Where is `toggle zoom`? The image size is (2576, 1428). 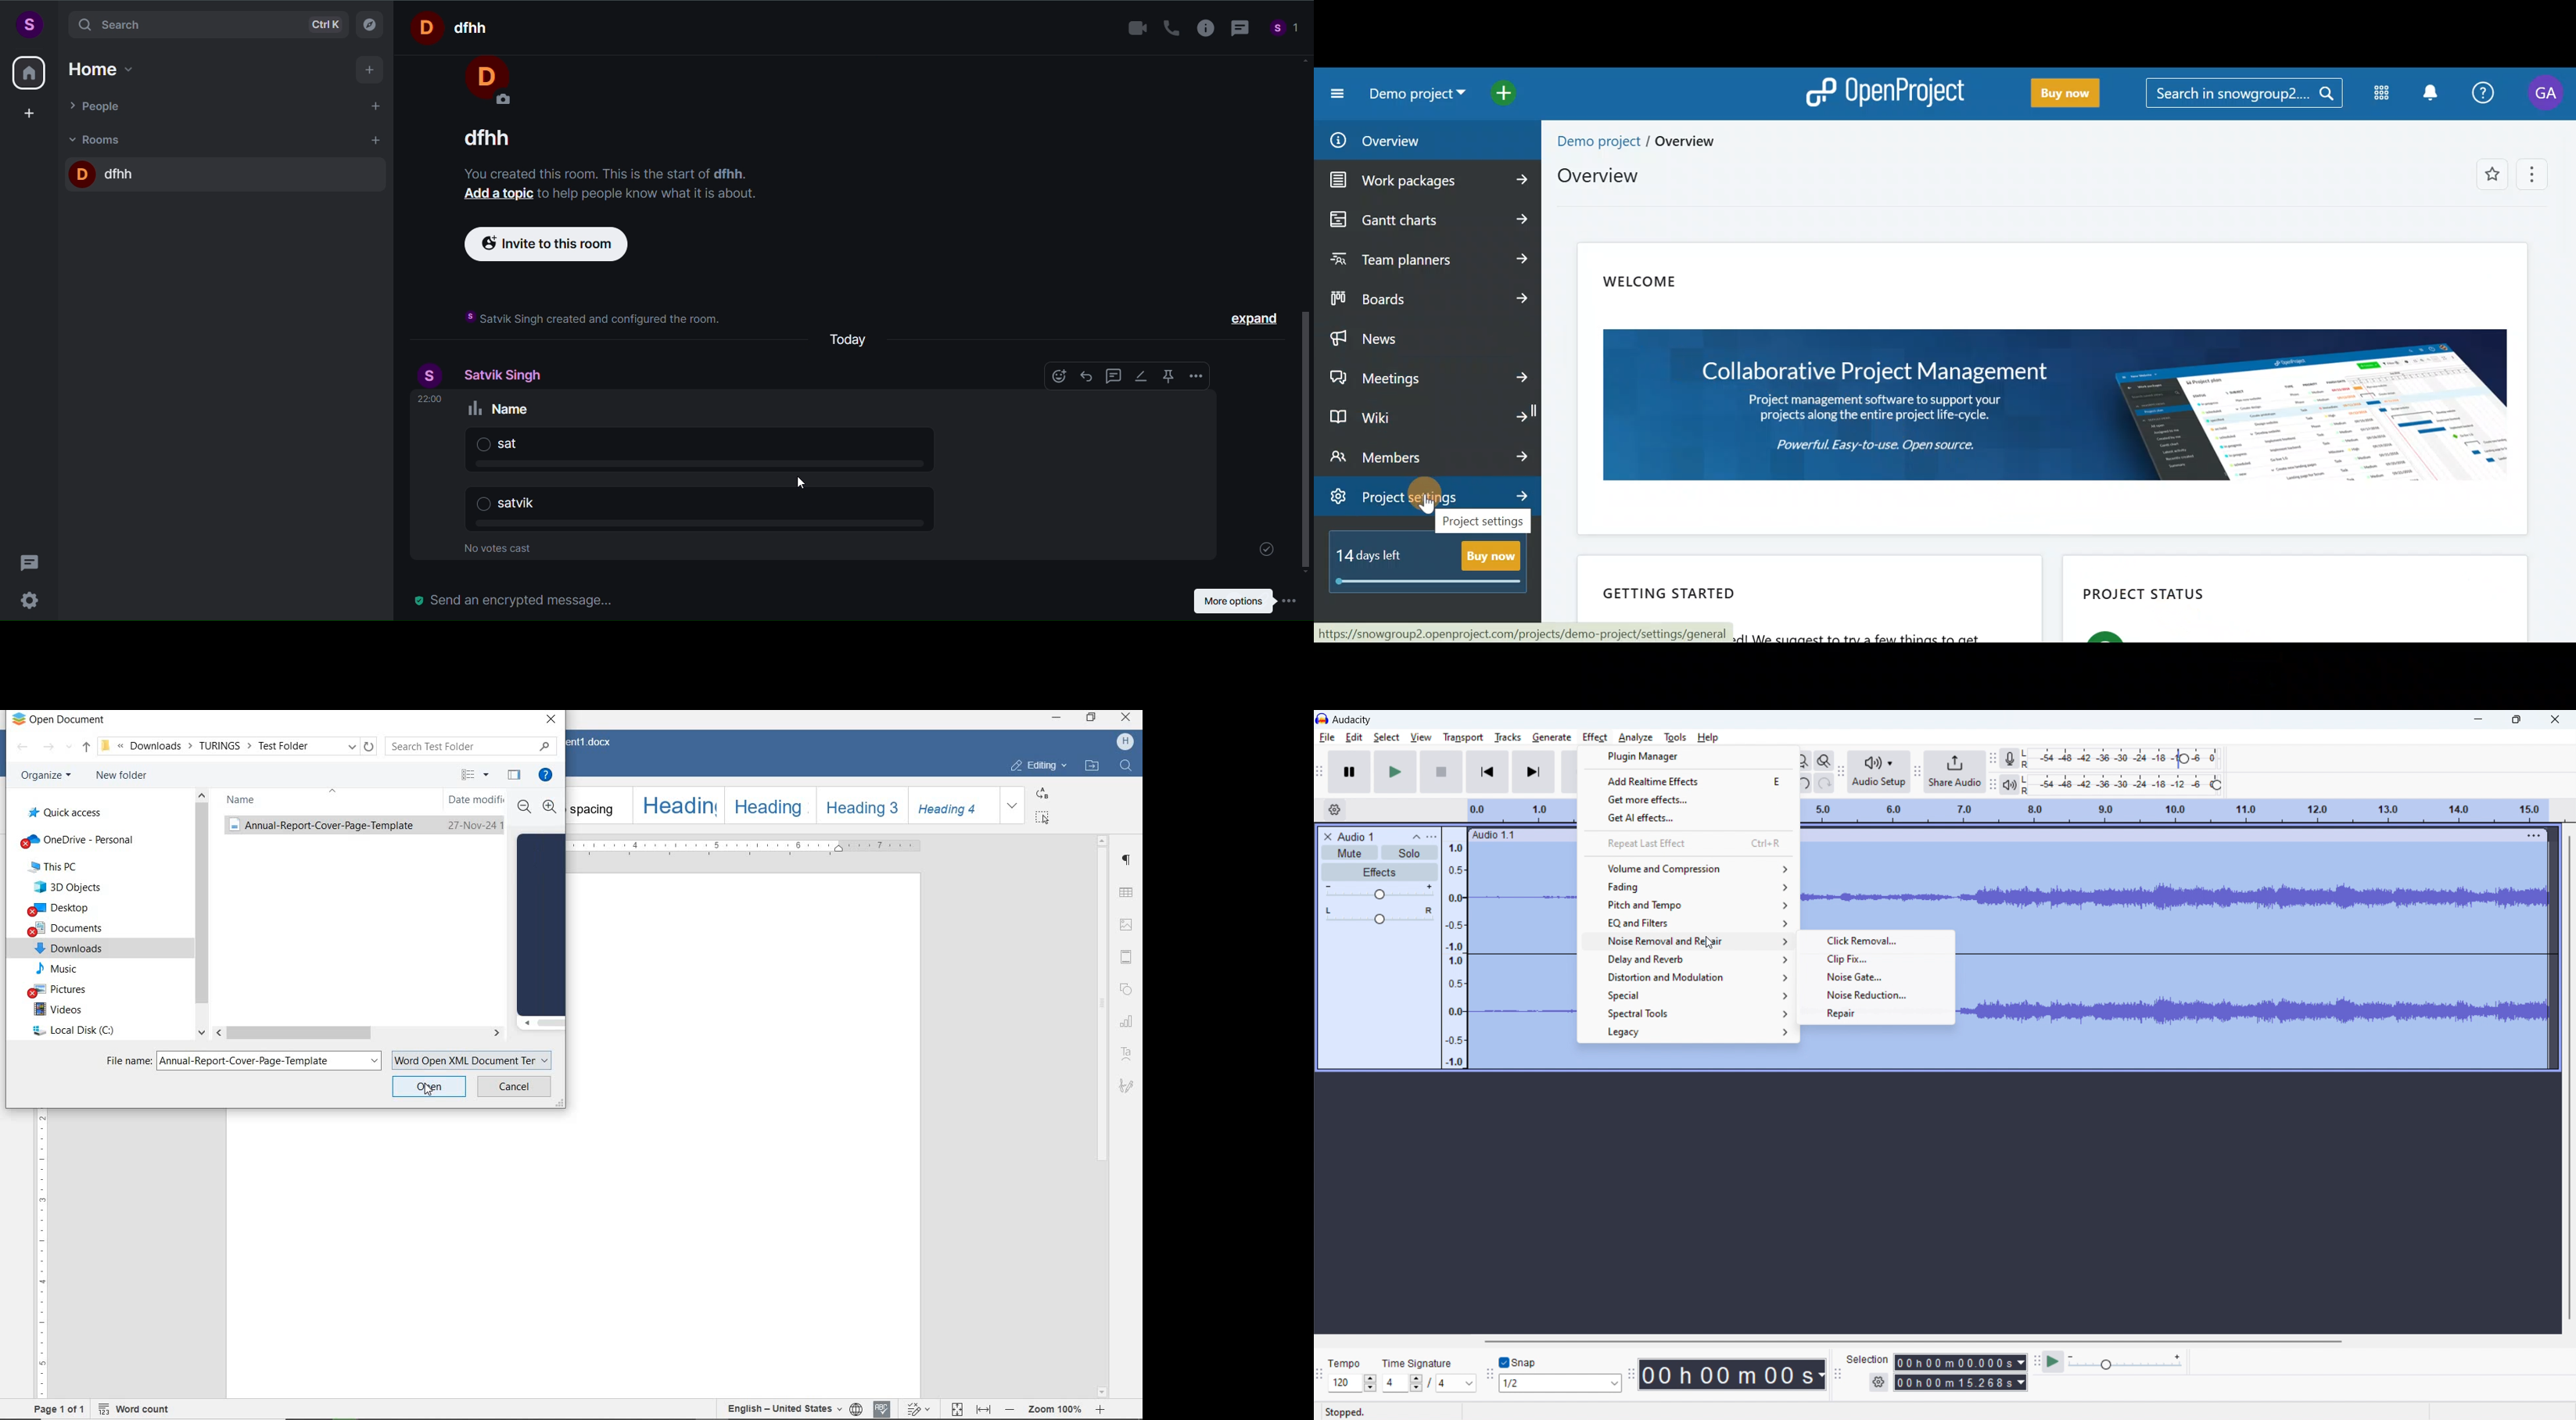 toggle zoom is located at coordinates (1824, 761).